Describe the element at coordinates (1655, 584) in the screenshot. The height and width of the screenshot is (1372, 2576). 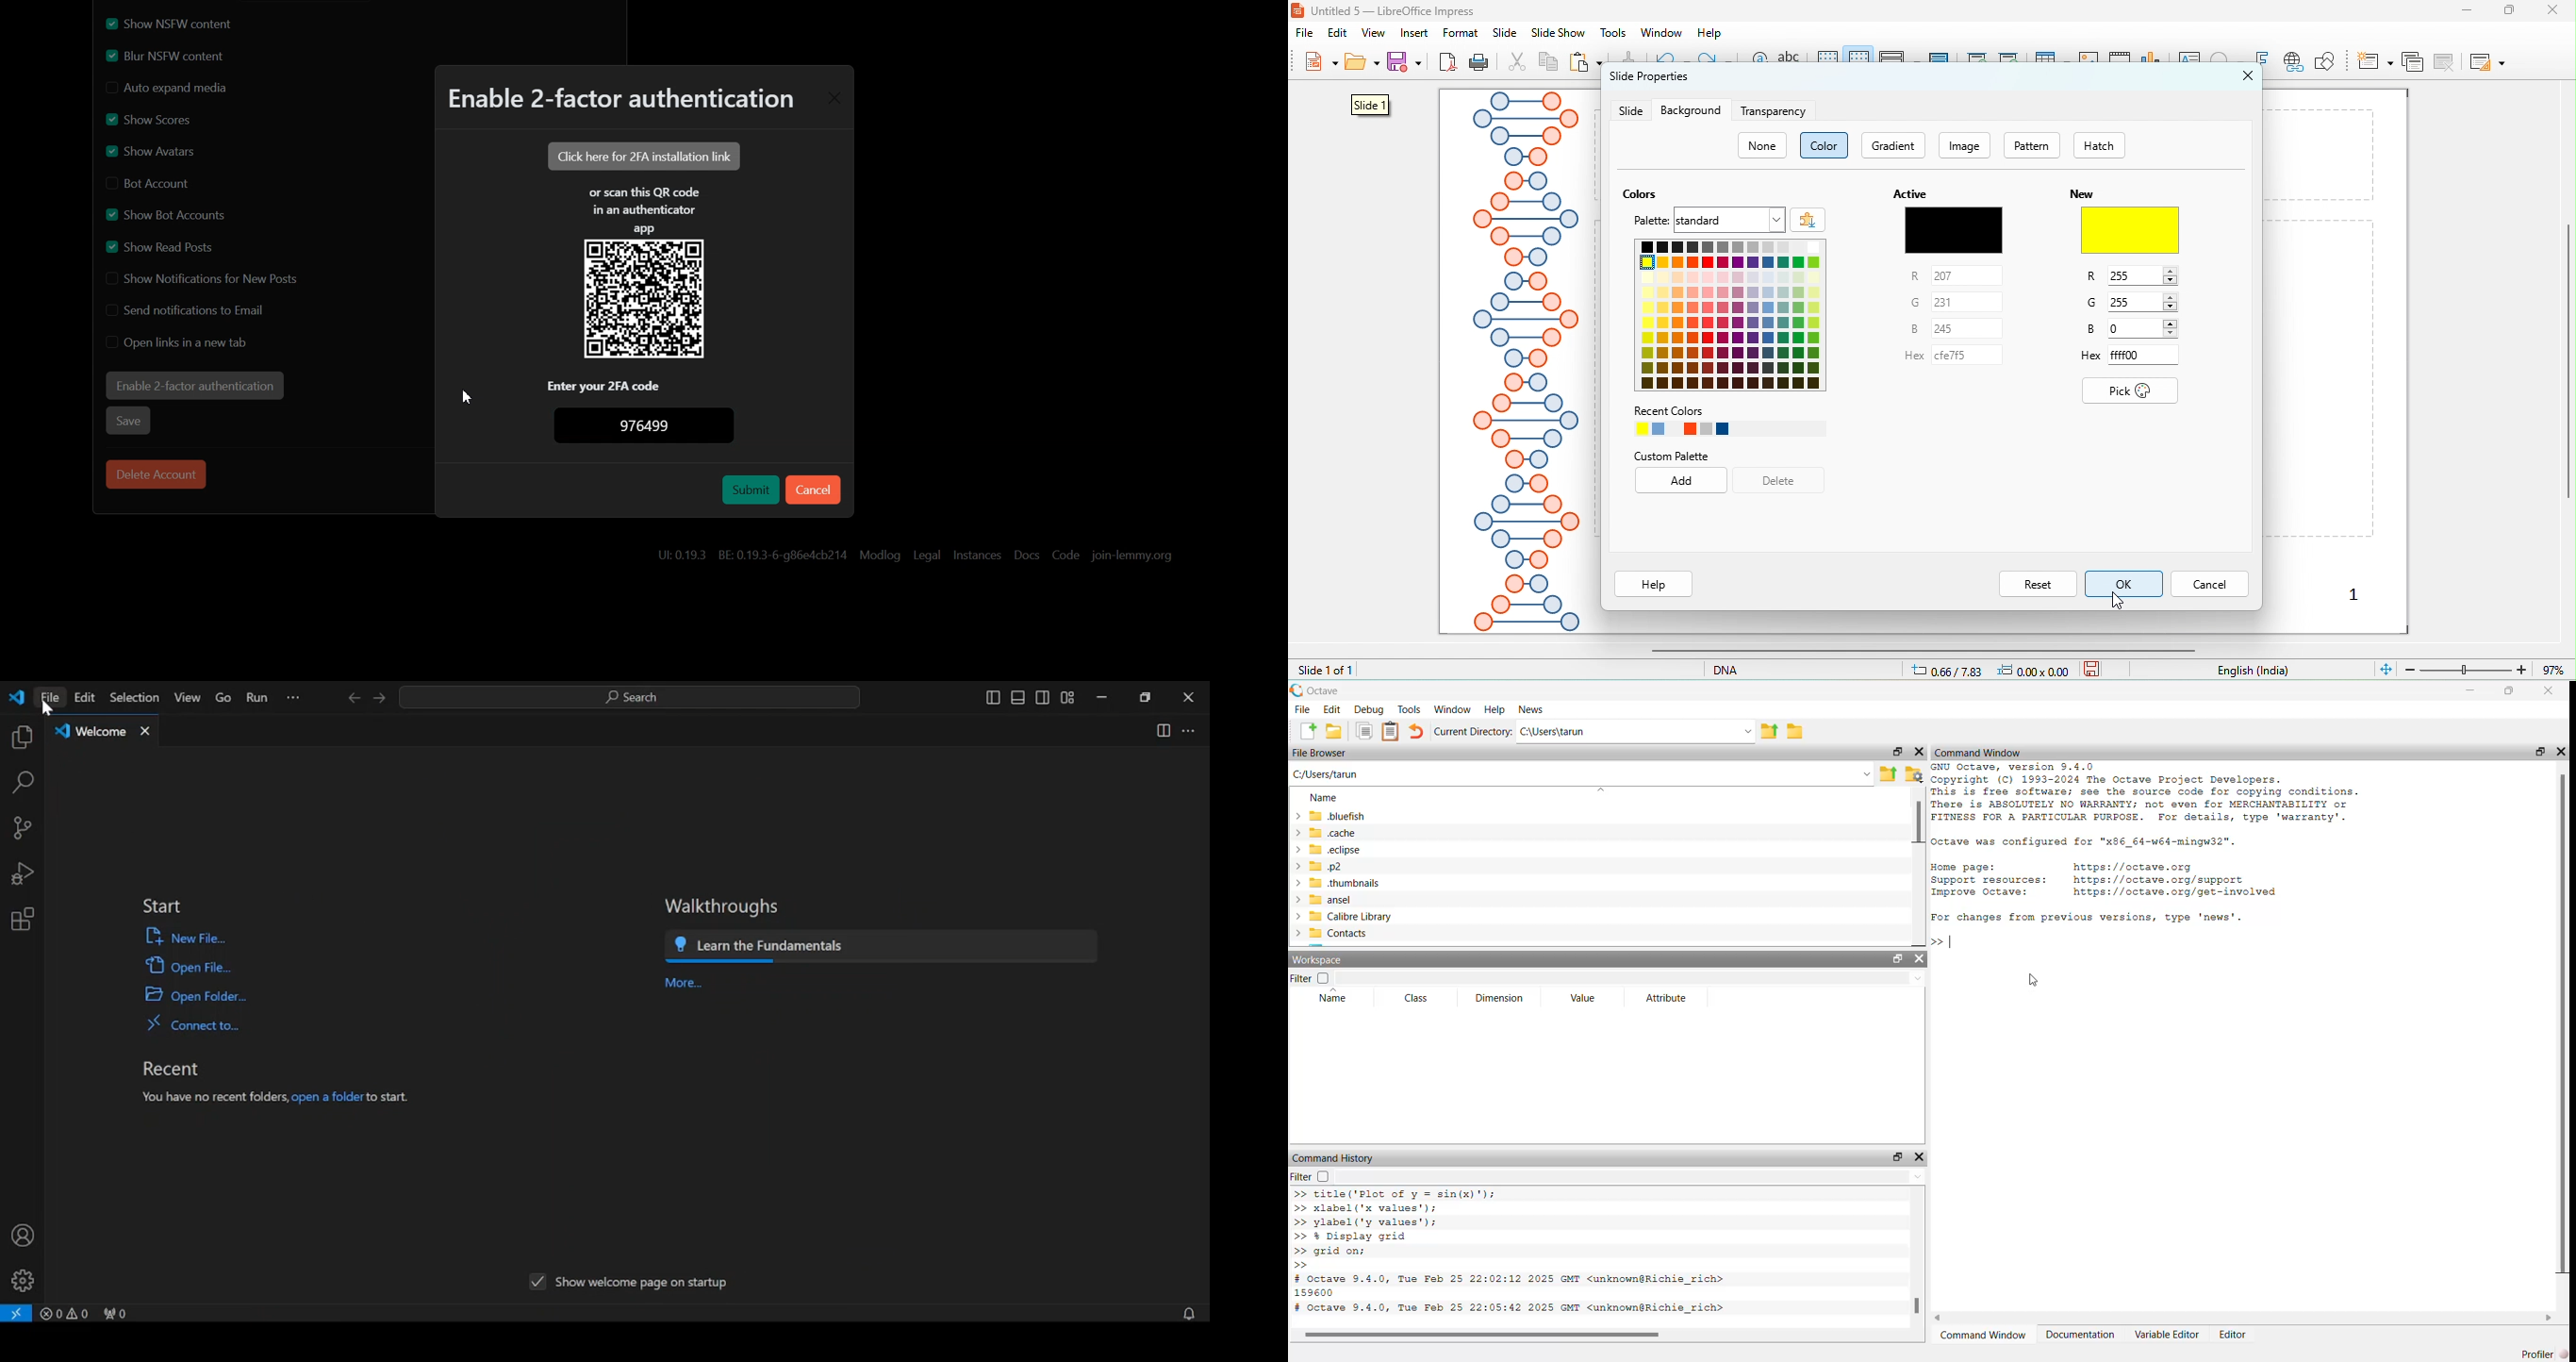
I see `help` at that location.